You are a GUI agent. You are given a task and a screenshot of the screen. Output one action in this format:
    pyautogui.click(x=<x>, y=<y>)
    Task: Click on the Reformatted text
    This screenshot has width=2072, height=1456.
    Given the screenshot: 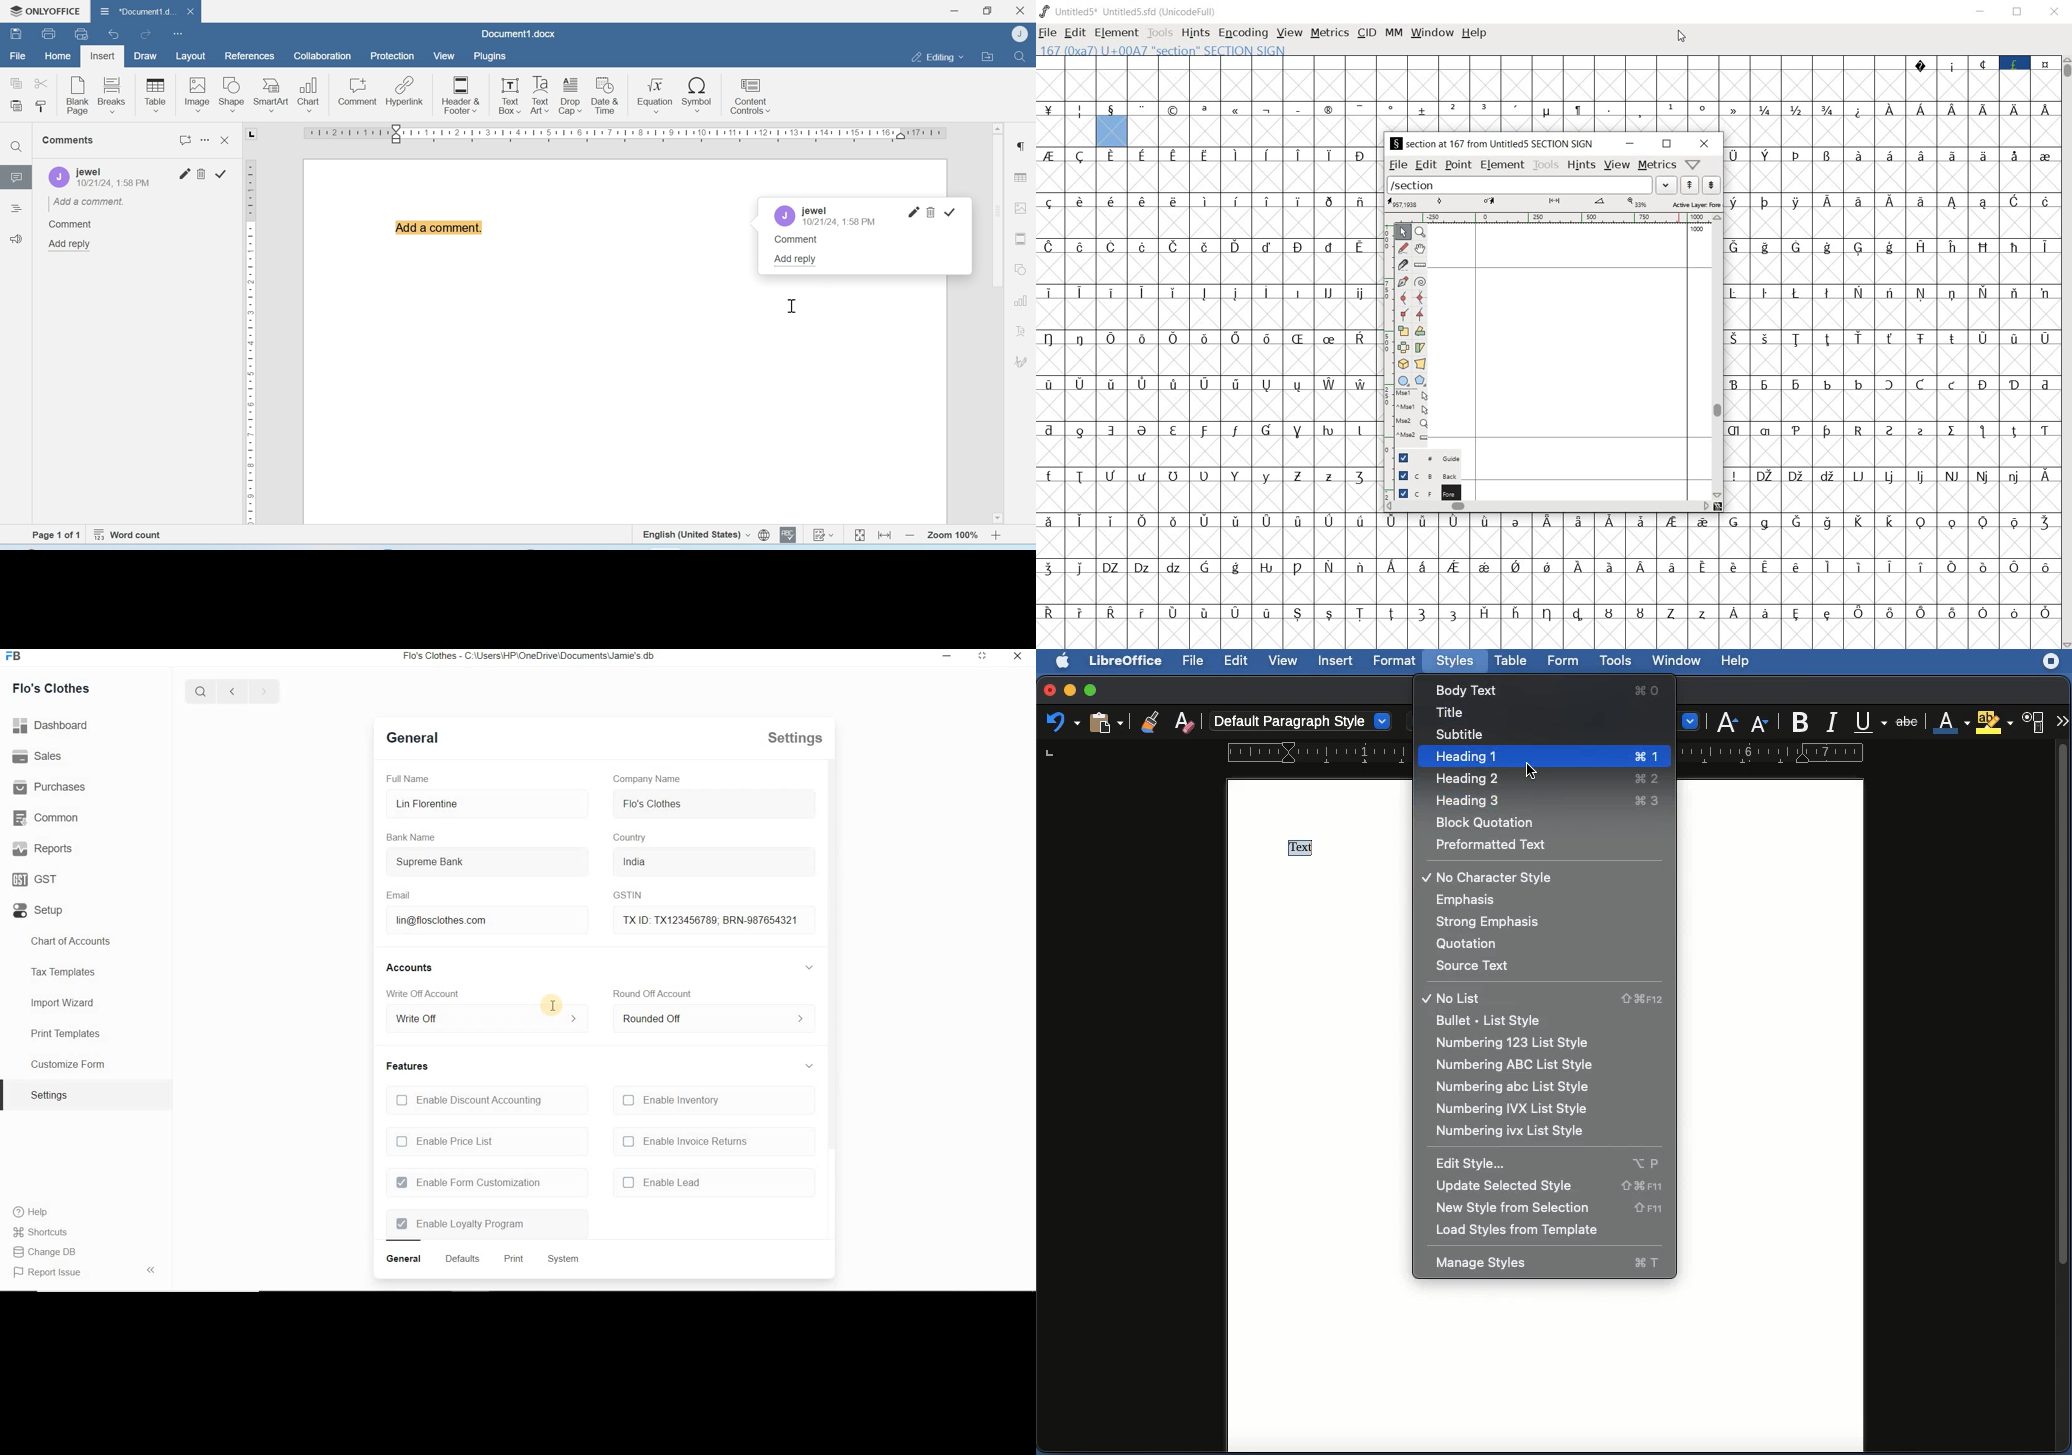 What is the action you would take?
    pyautogui.click(x=1496, y=845)
    